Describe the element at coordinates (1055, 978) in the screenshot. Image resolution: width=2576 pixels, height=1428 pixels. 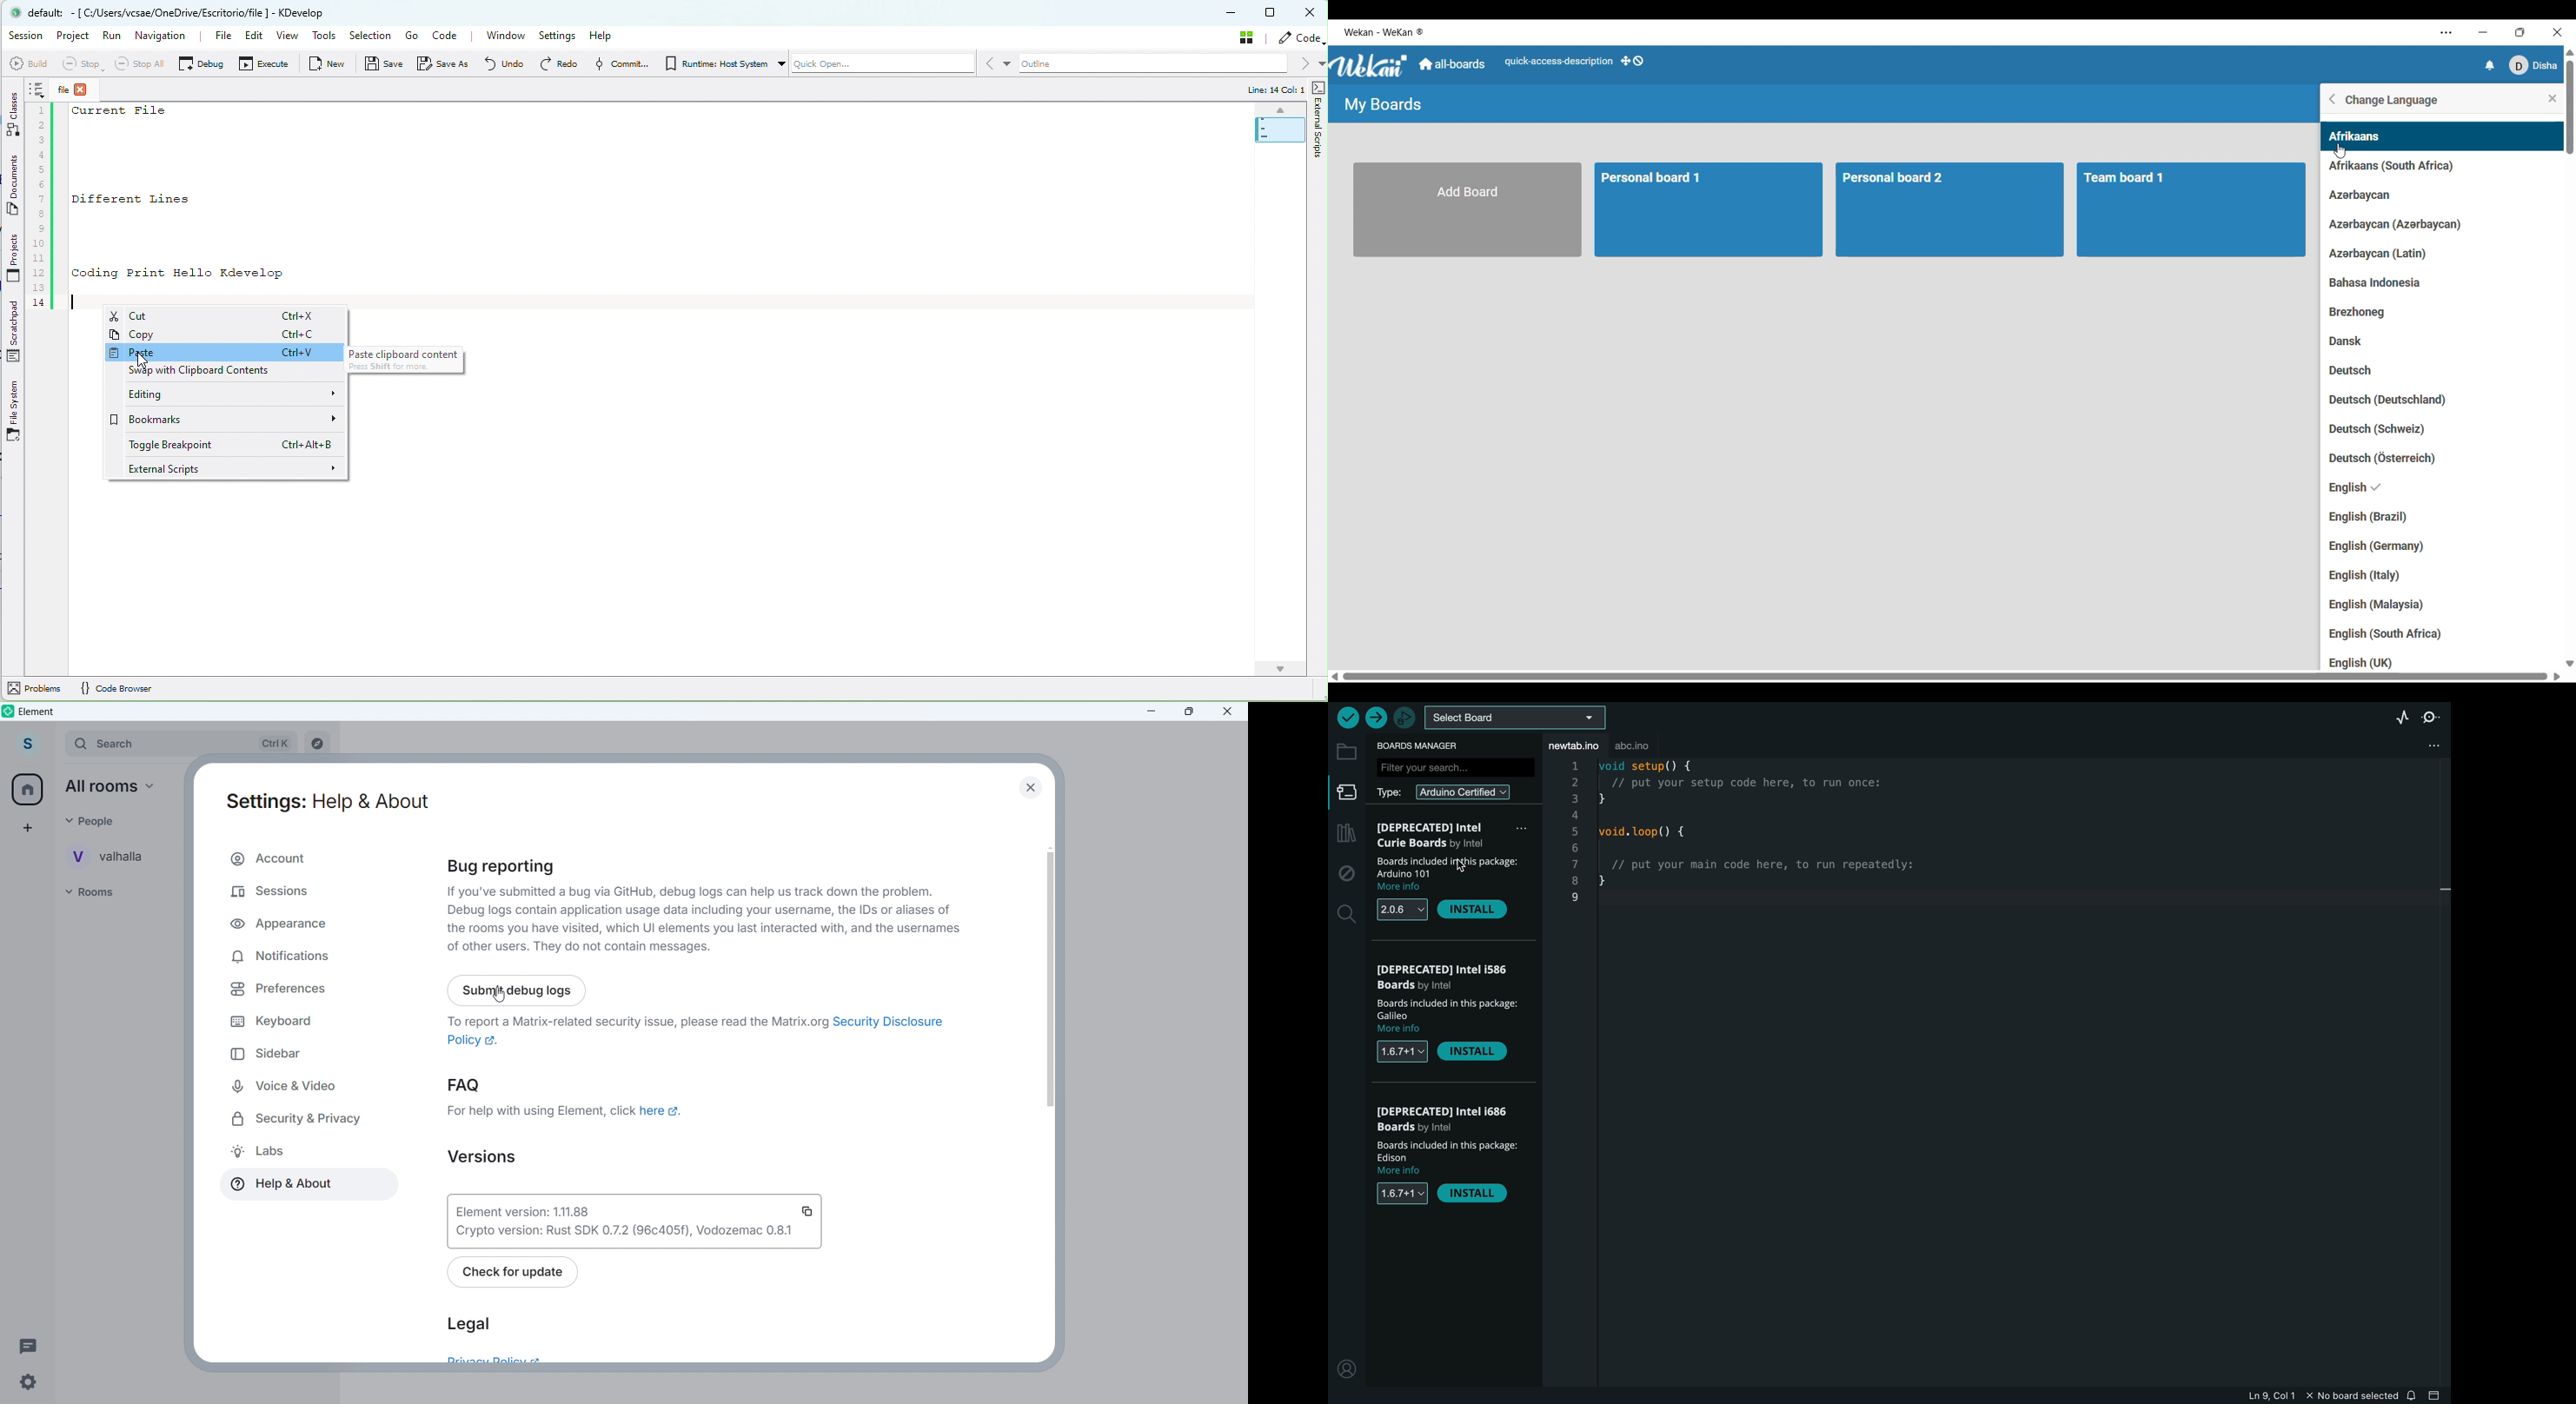
I see `scroll bar` at that location.